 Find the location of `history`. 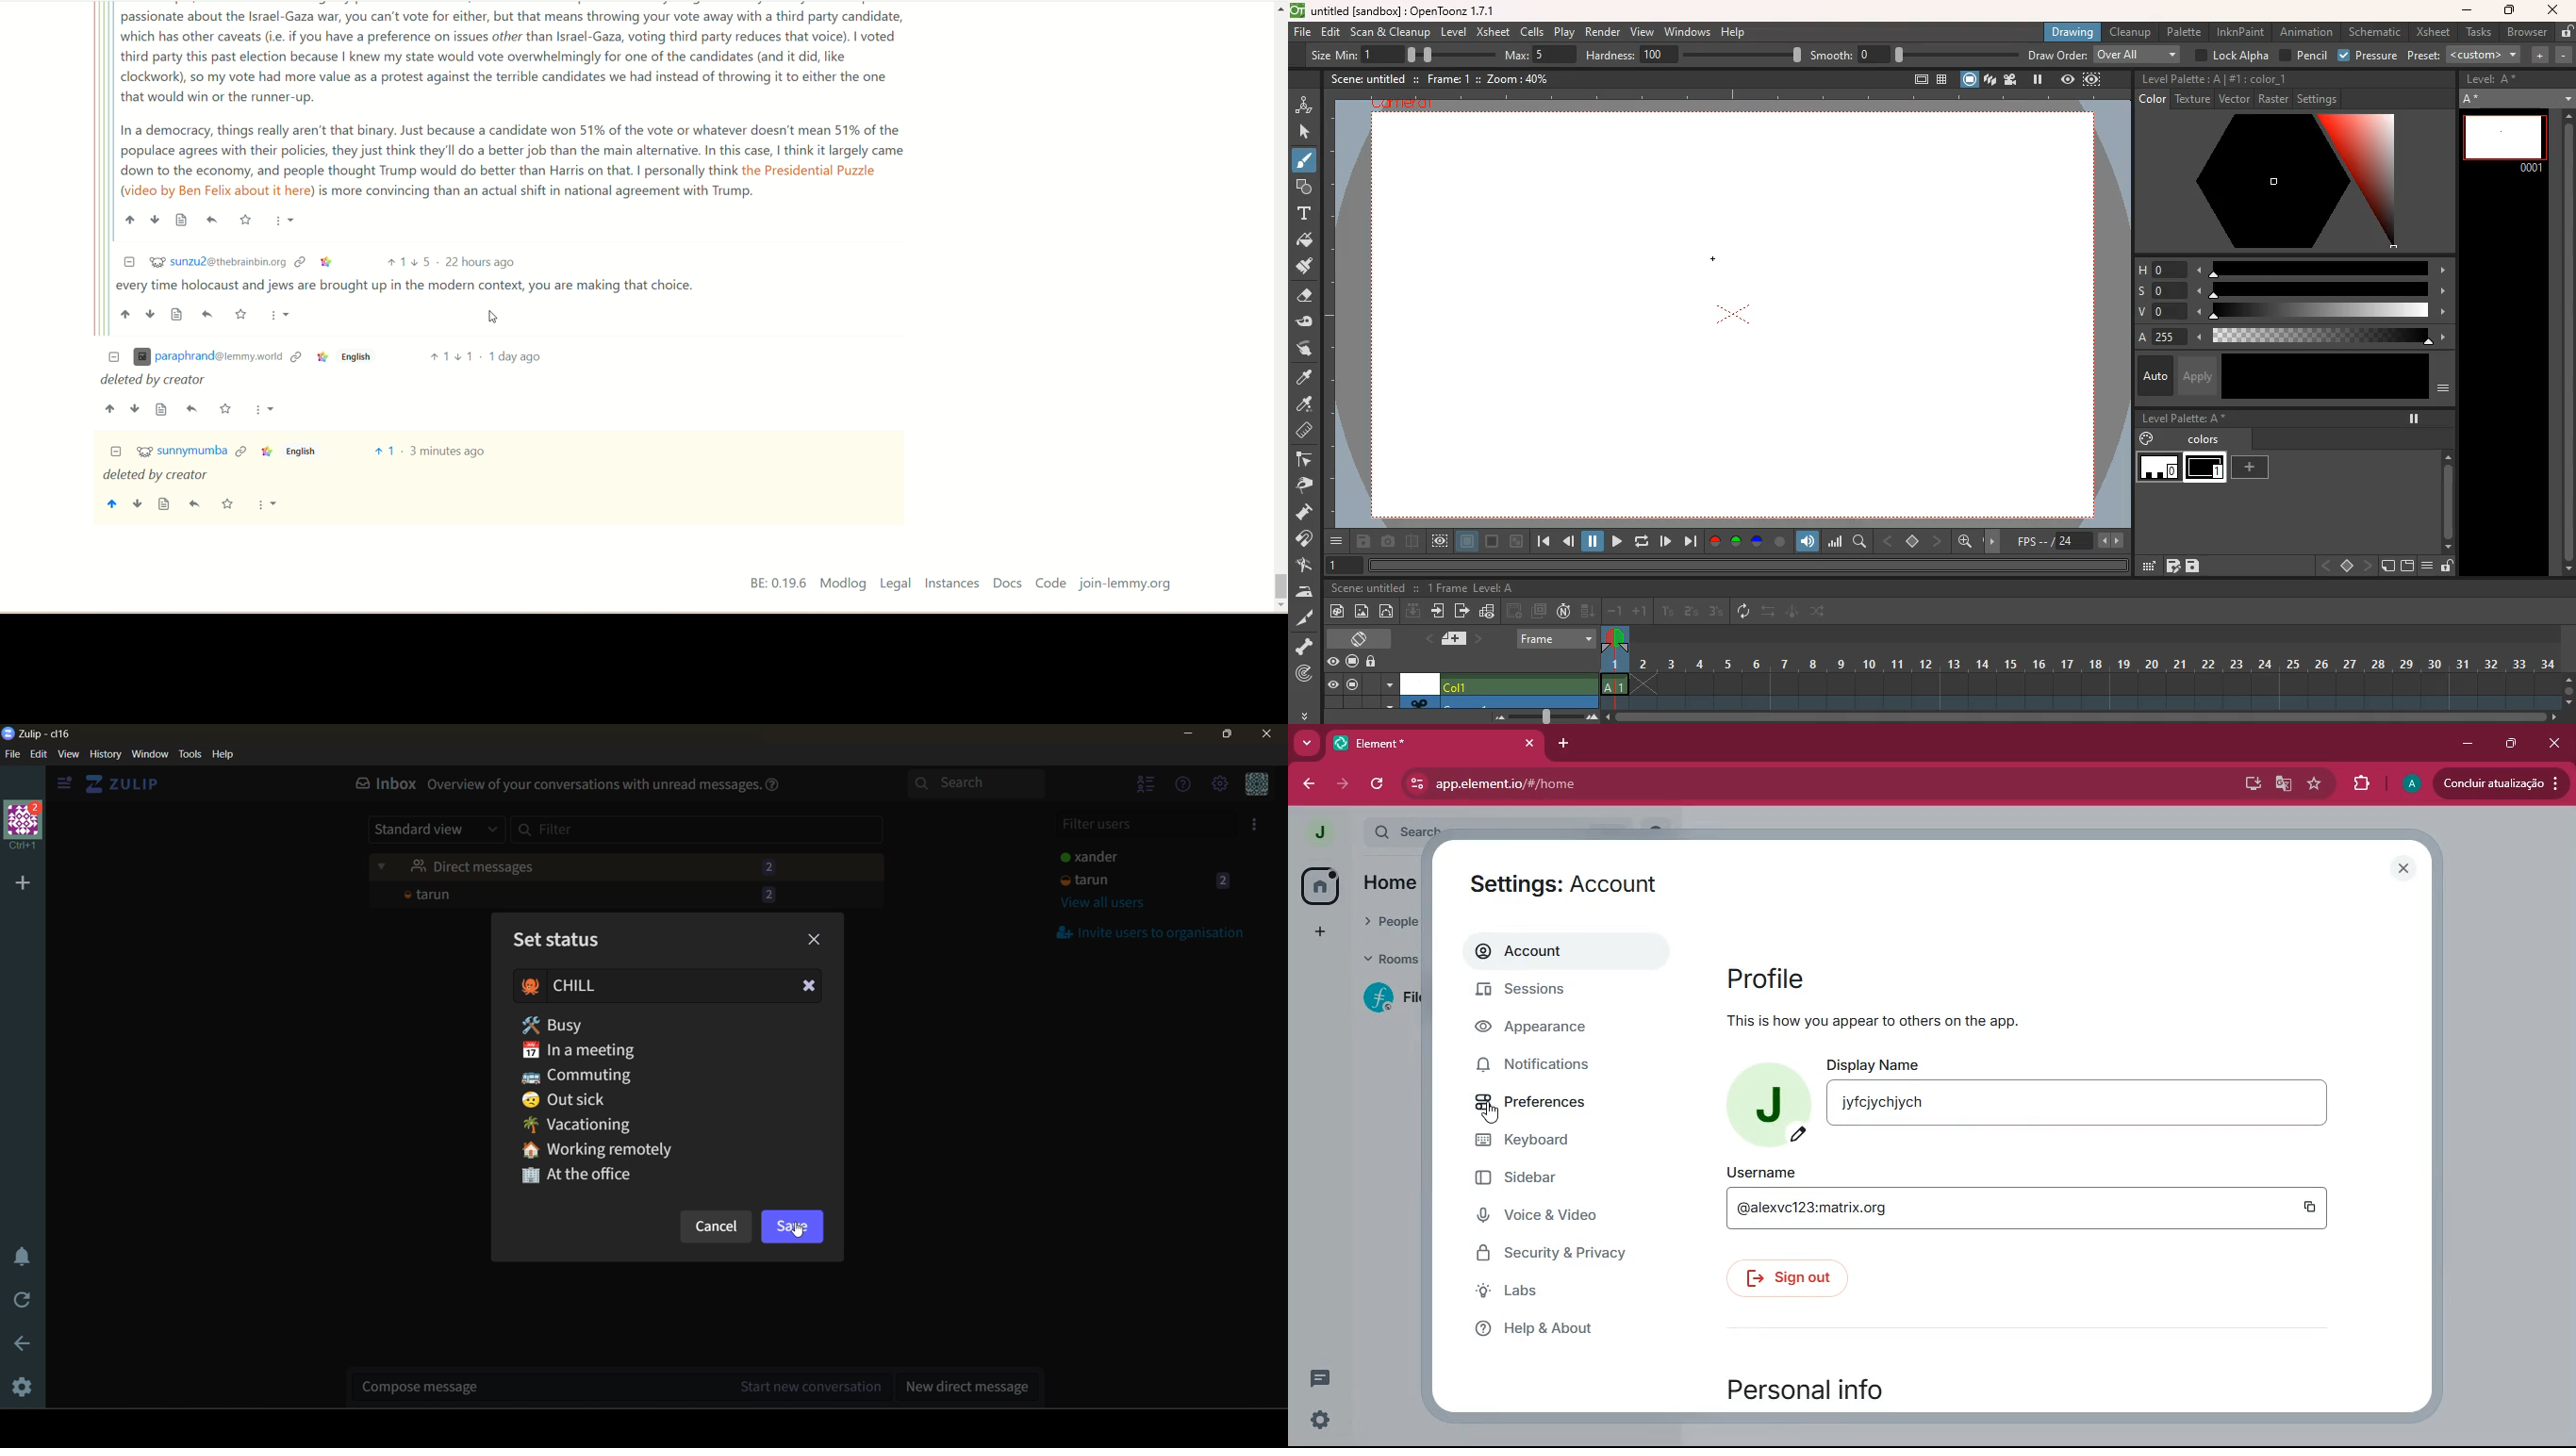

history is located at coordinates (105, 755).